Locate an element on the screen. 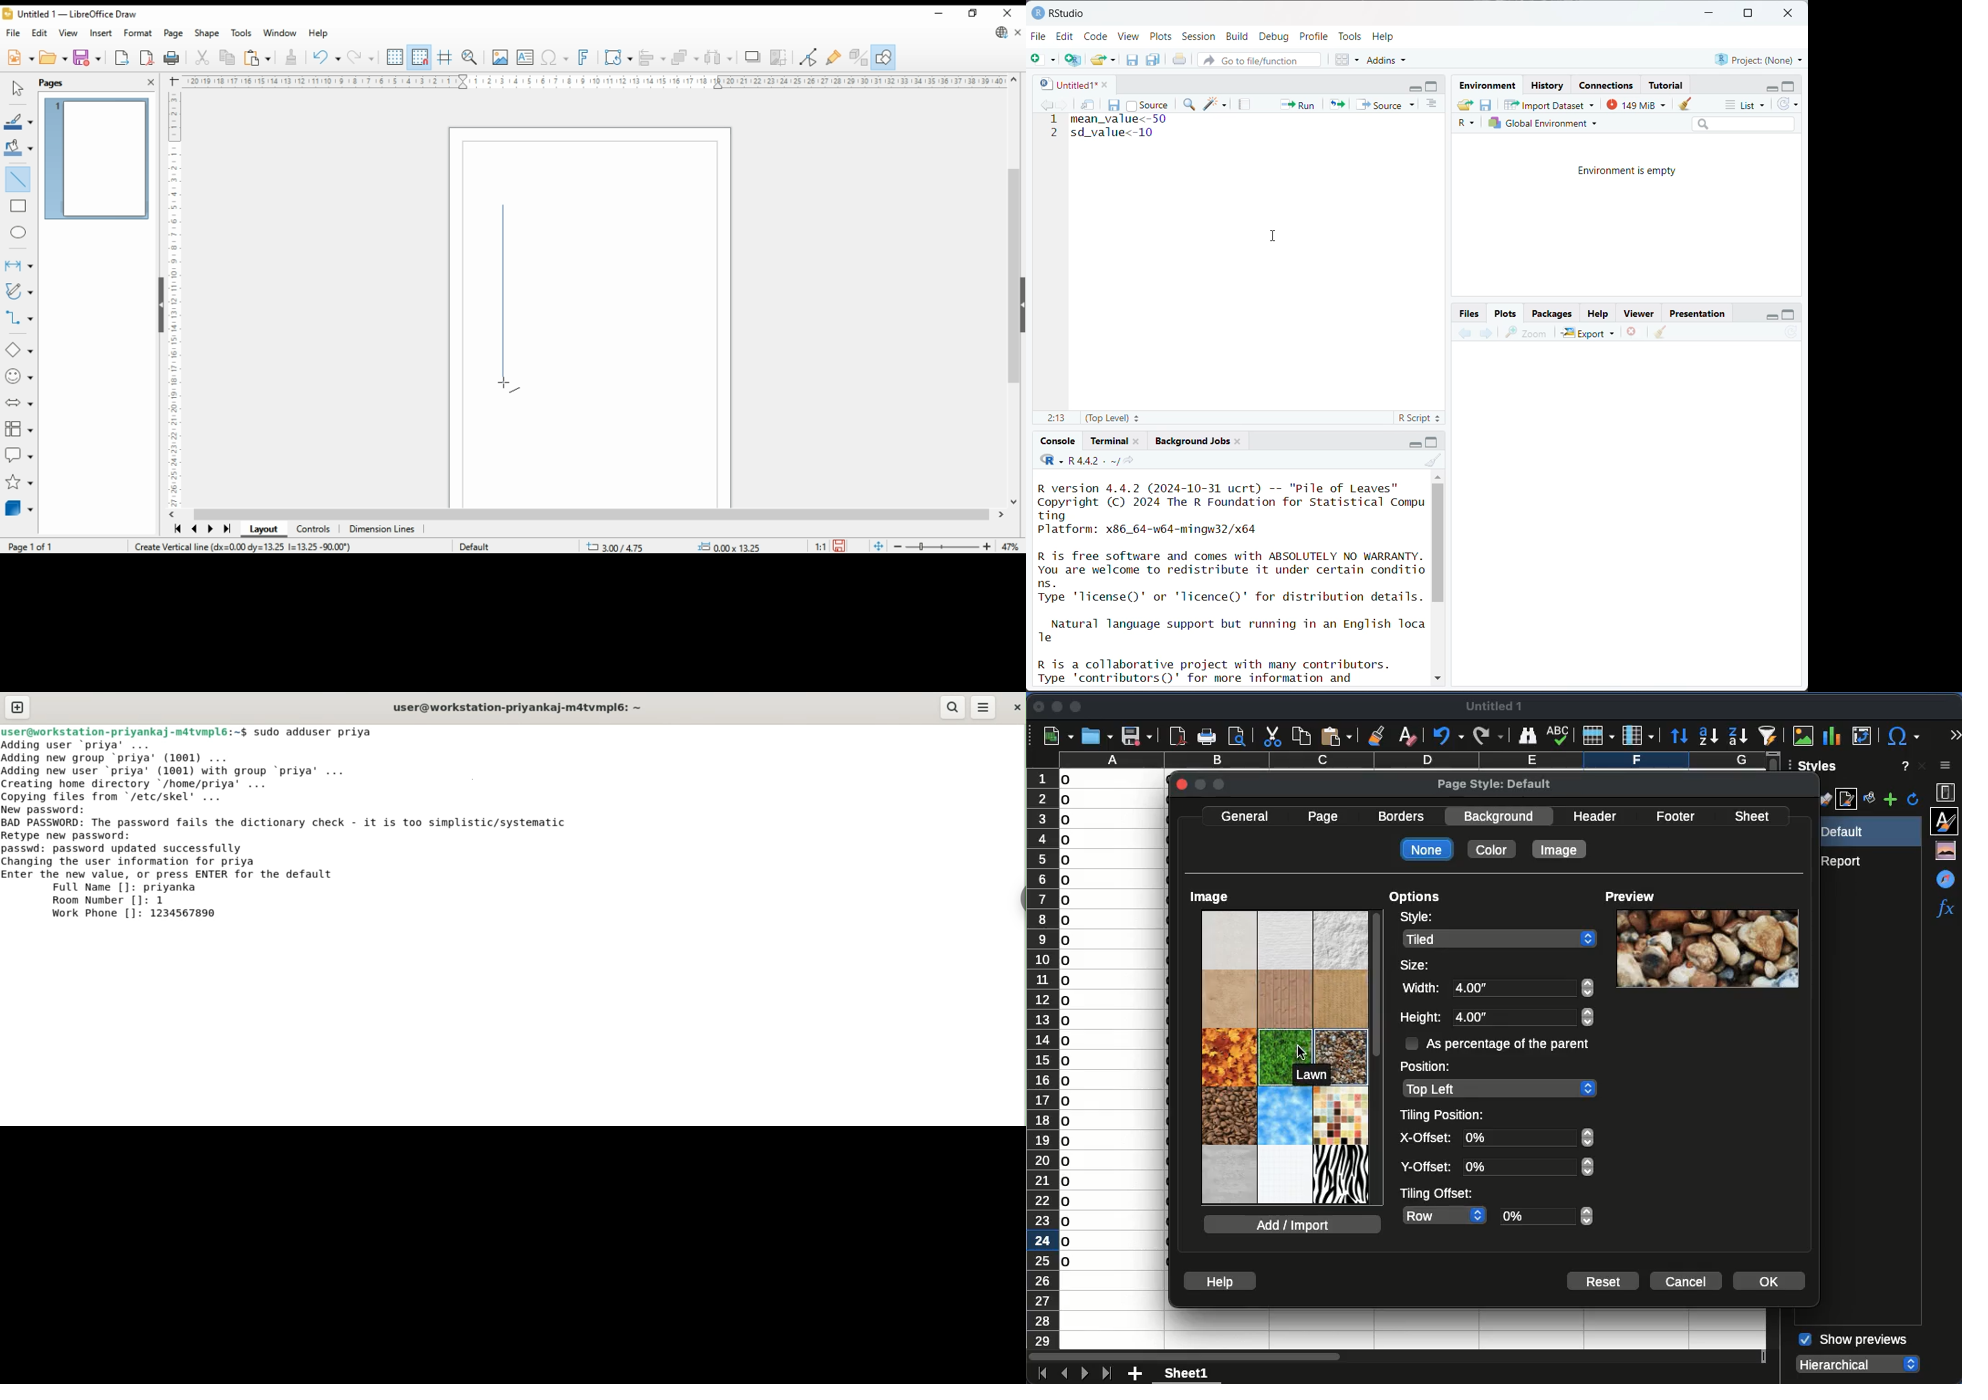 The image size is (1988, 1400). next page is located at coordinates (210, 531).